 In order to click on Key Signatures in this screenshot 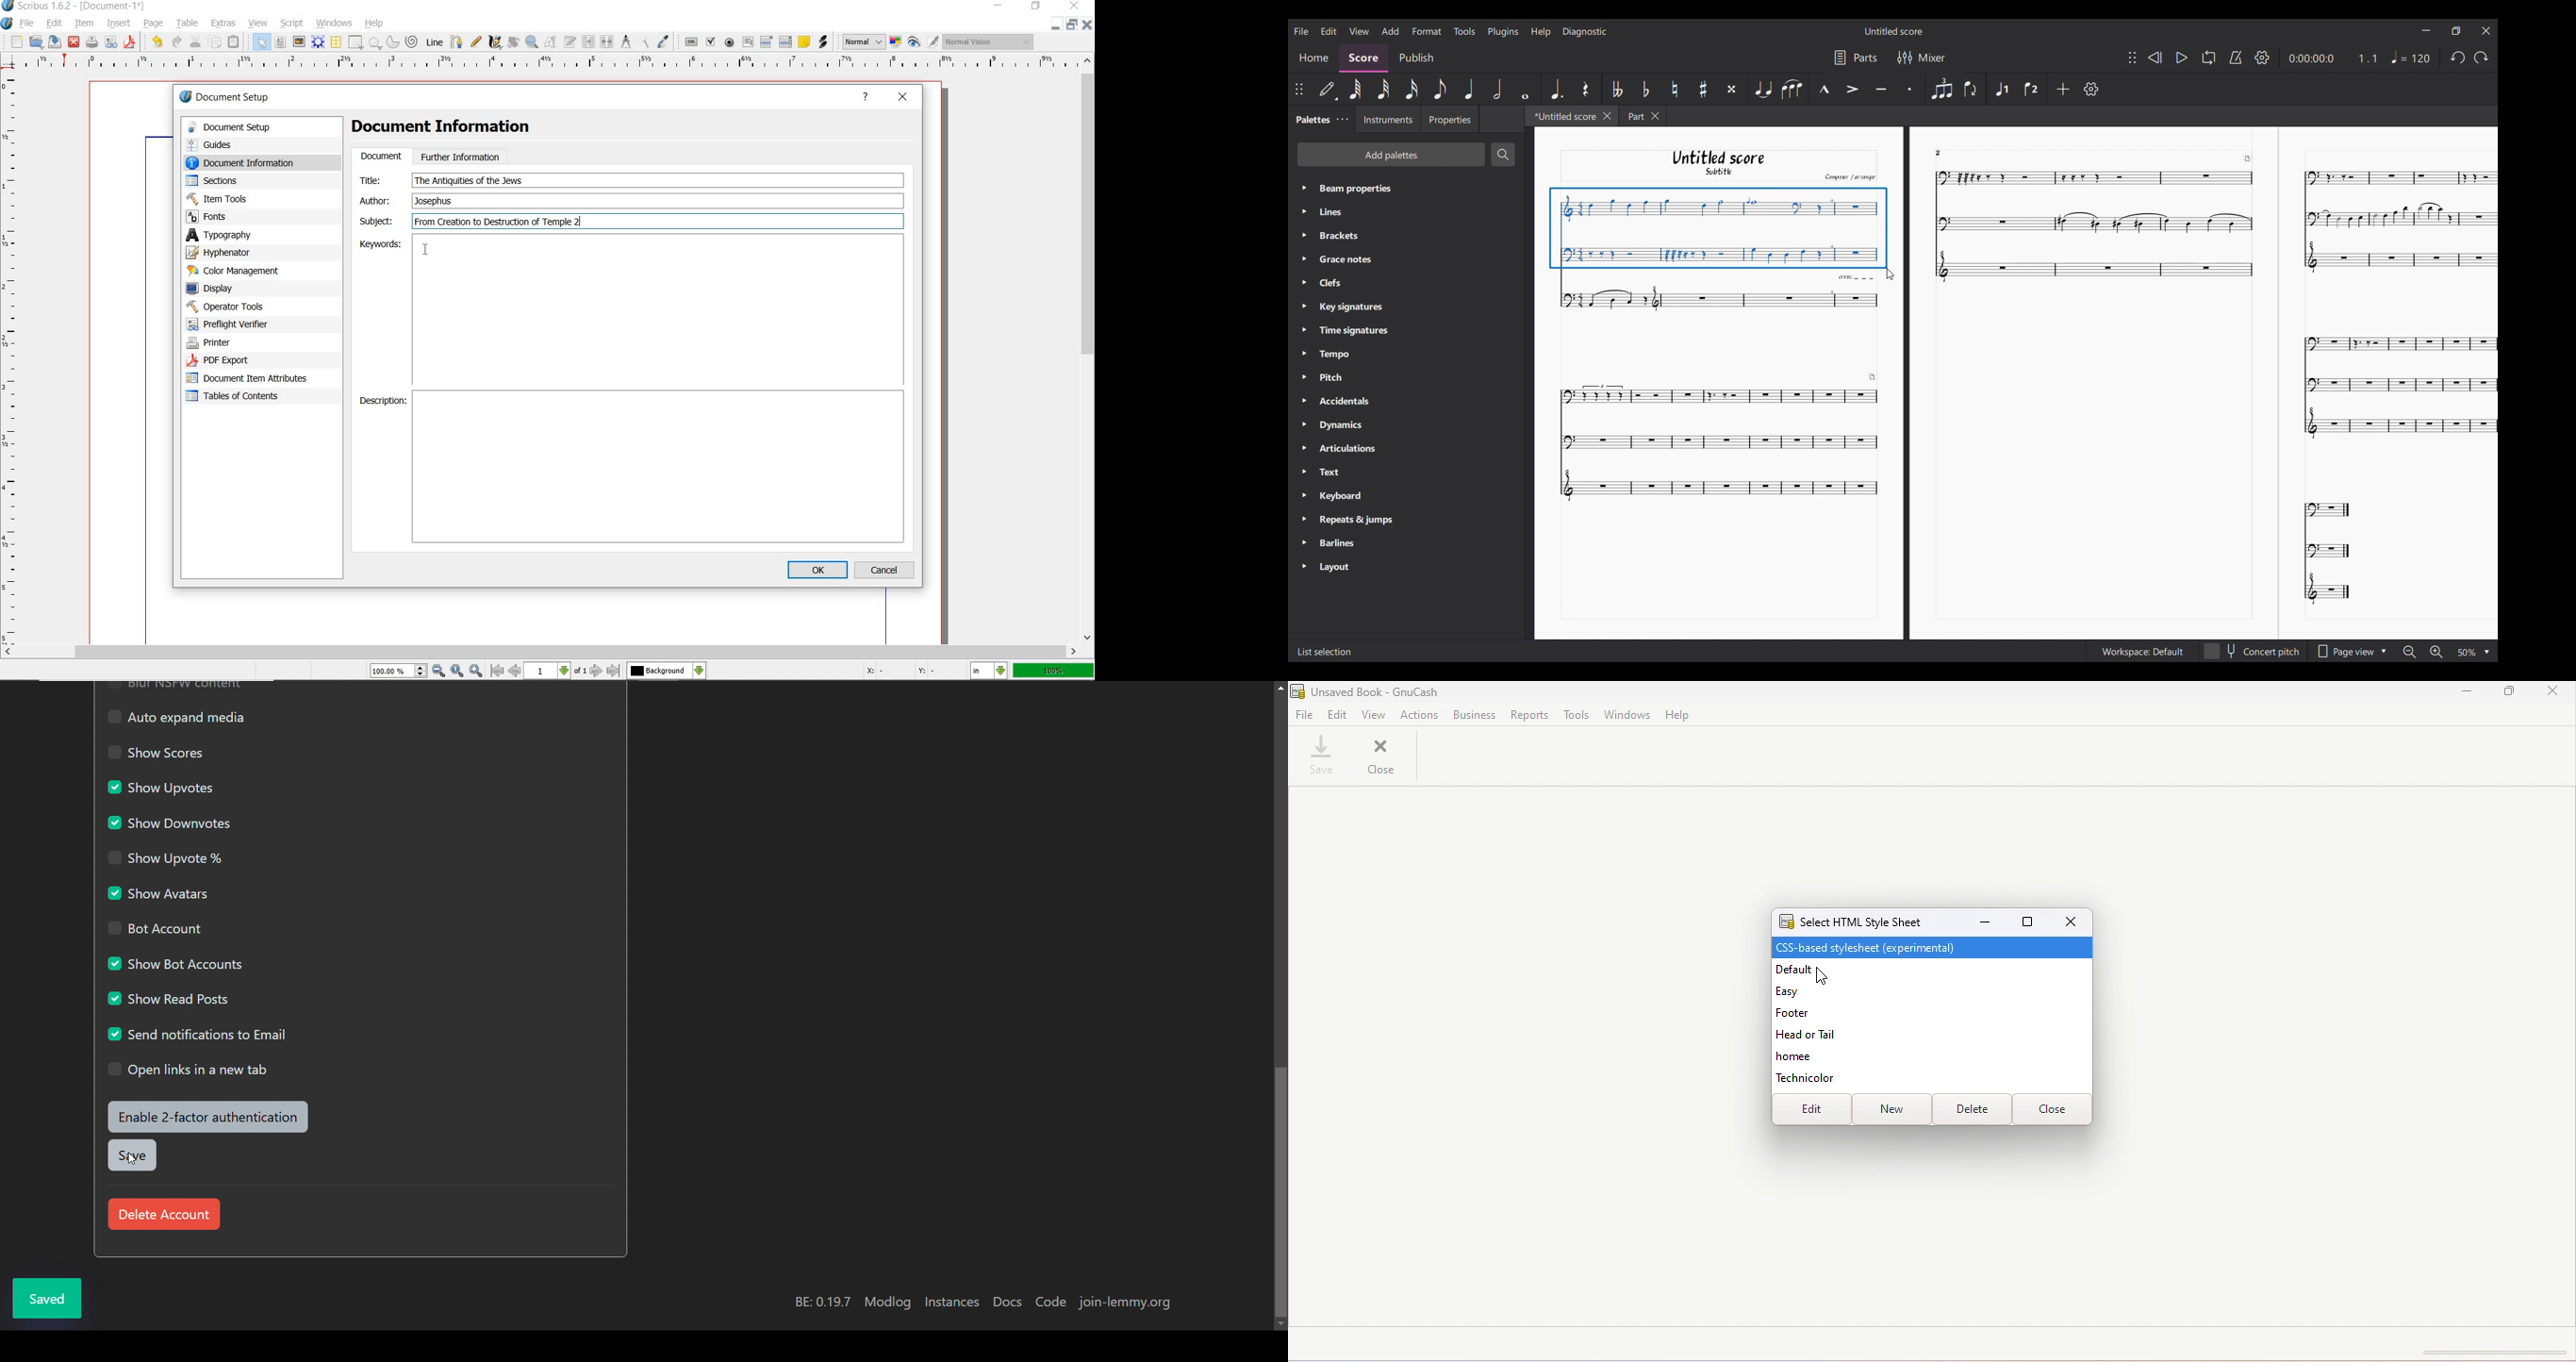, I will do `click(1351, 306)`.